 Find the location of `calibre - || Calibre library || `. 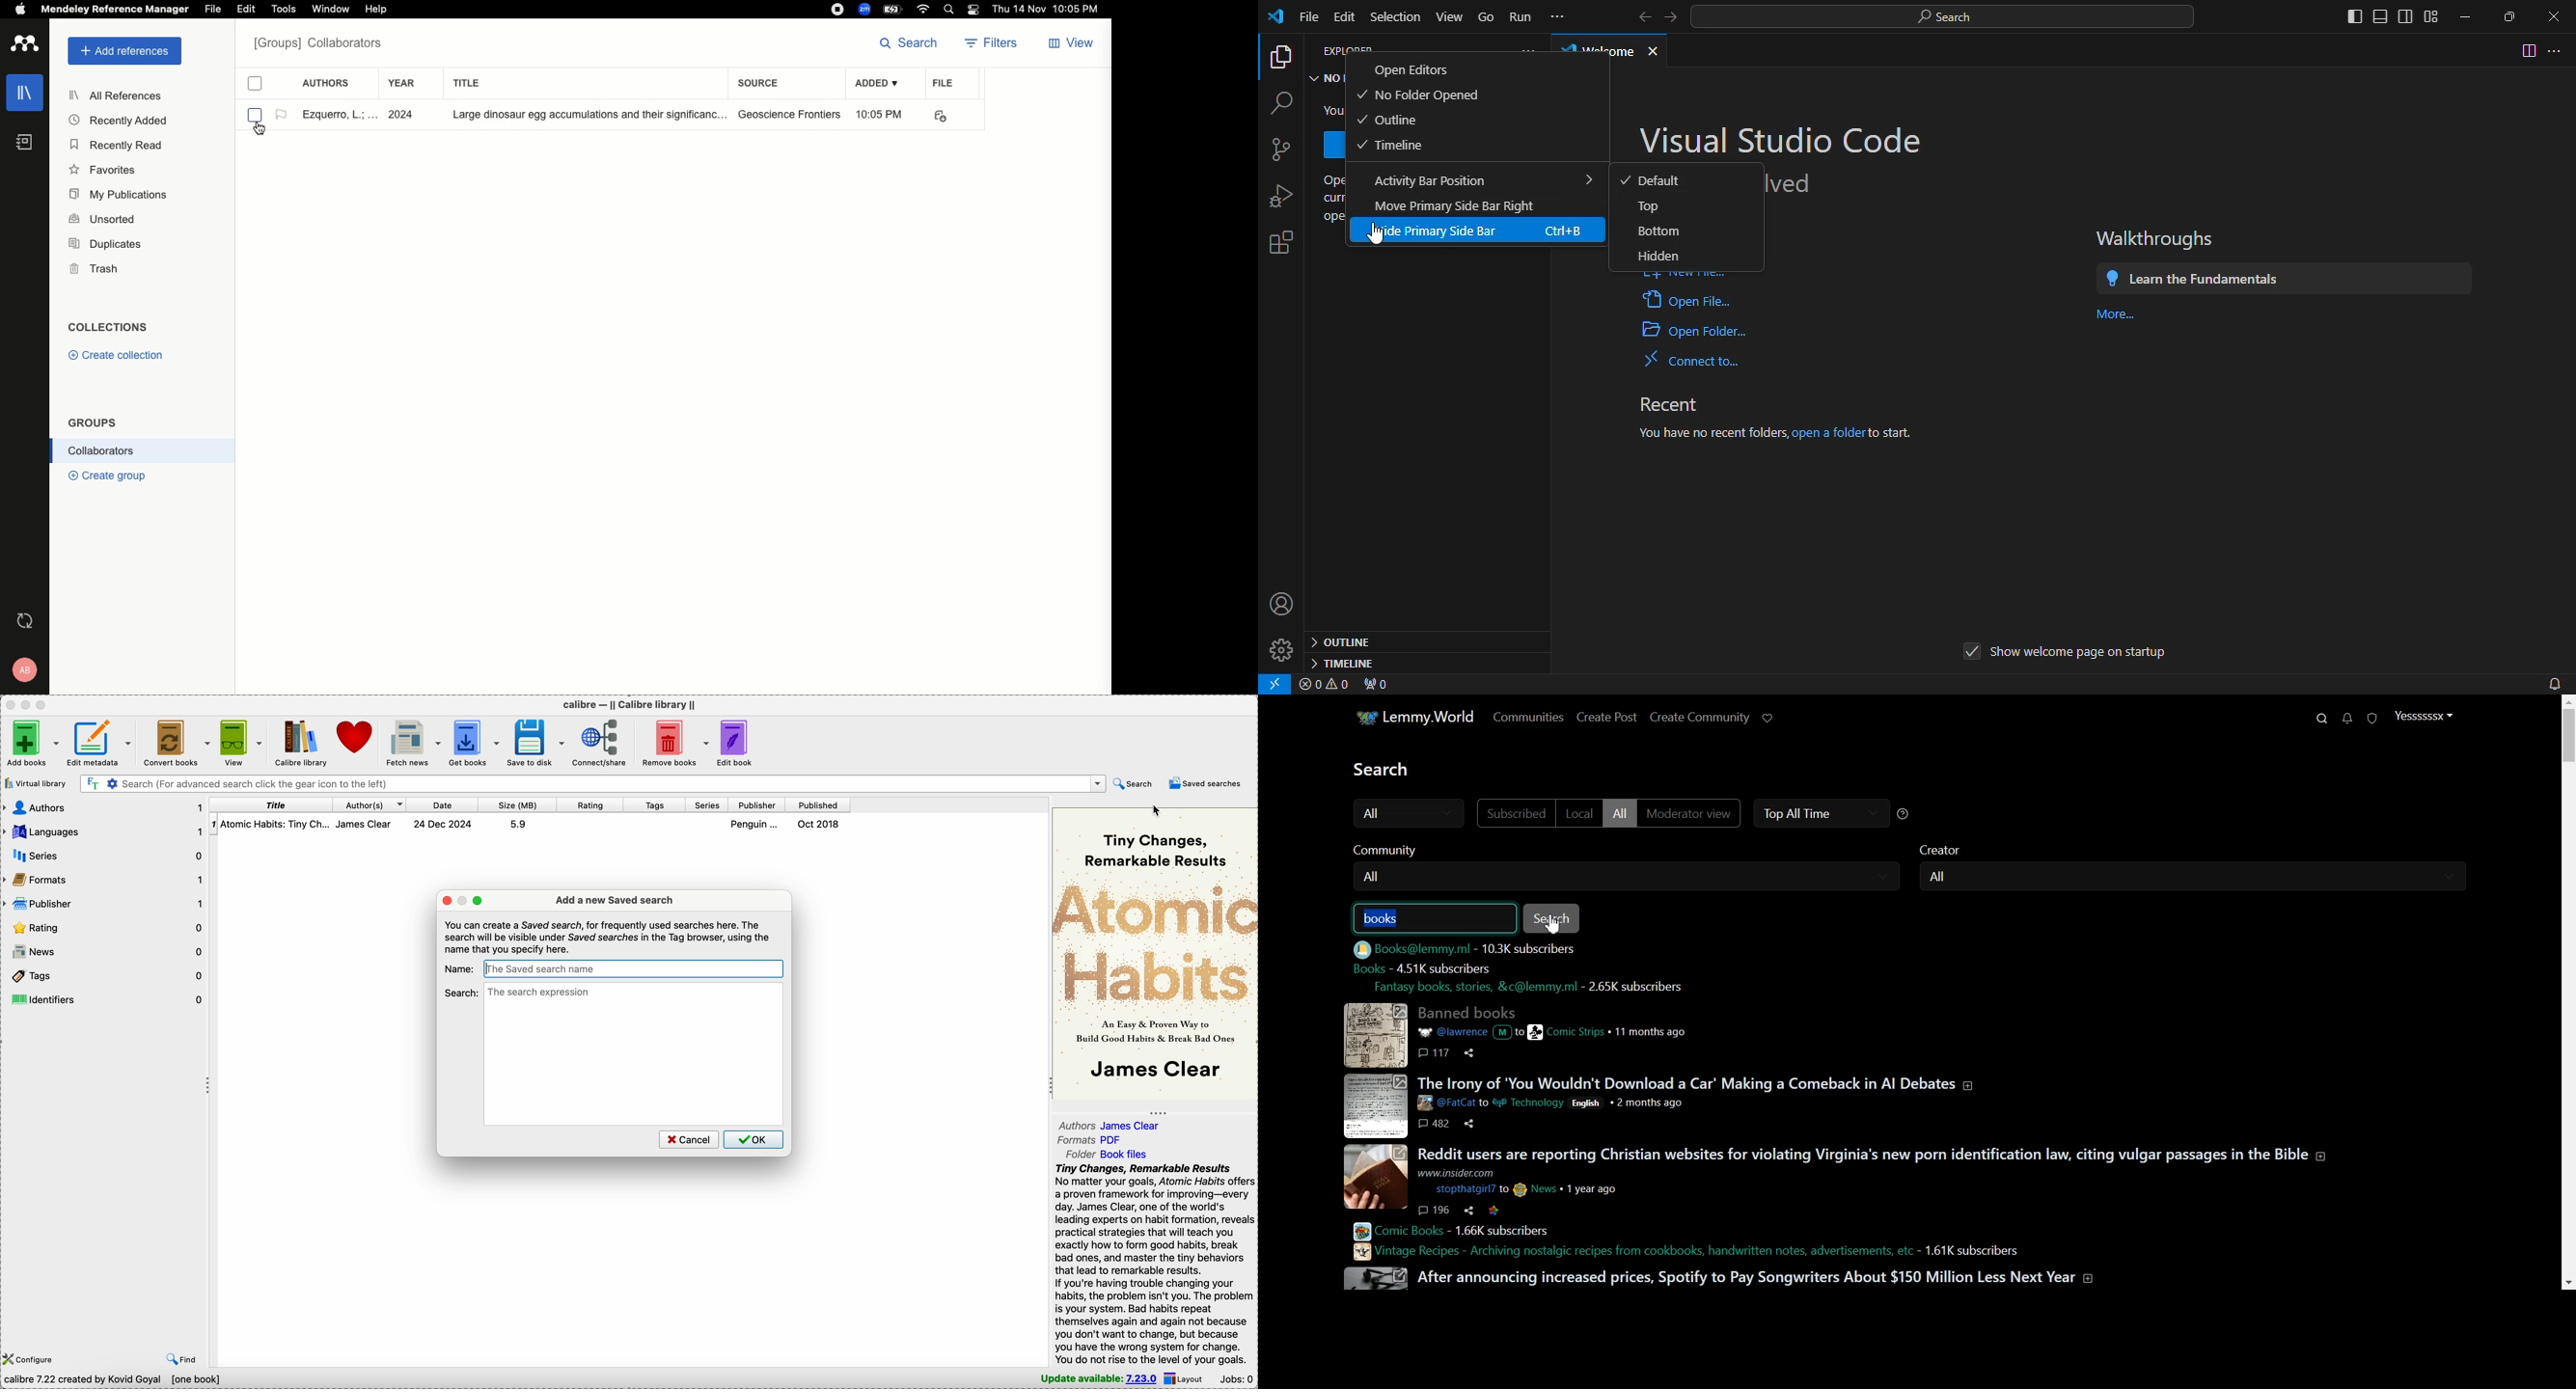

calibre - || Calibre library ||  is located at coordinates (628, 704).